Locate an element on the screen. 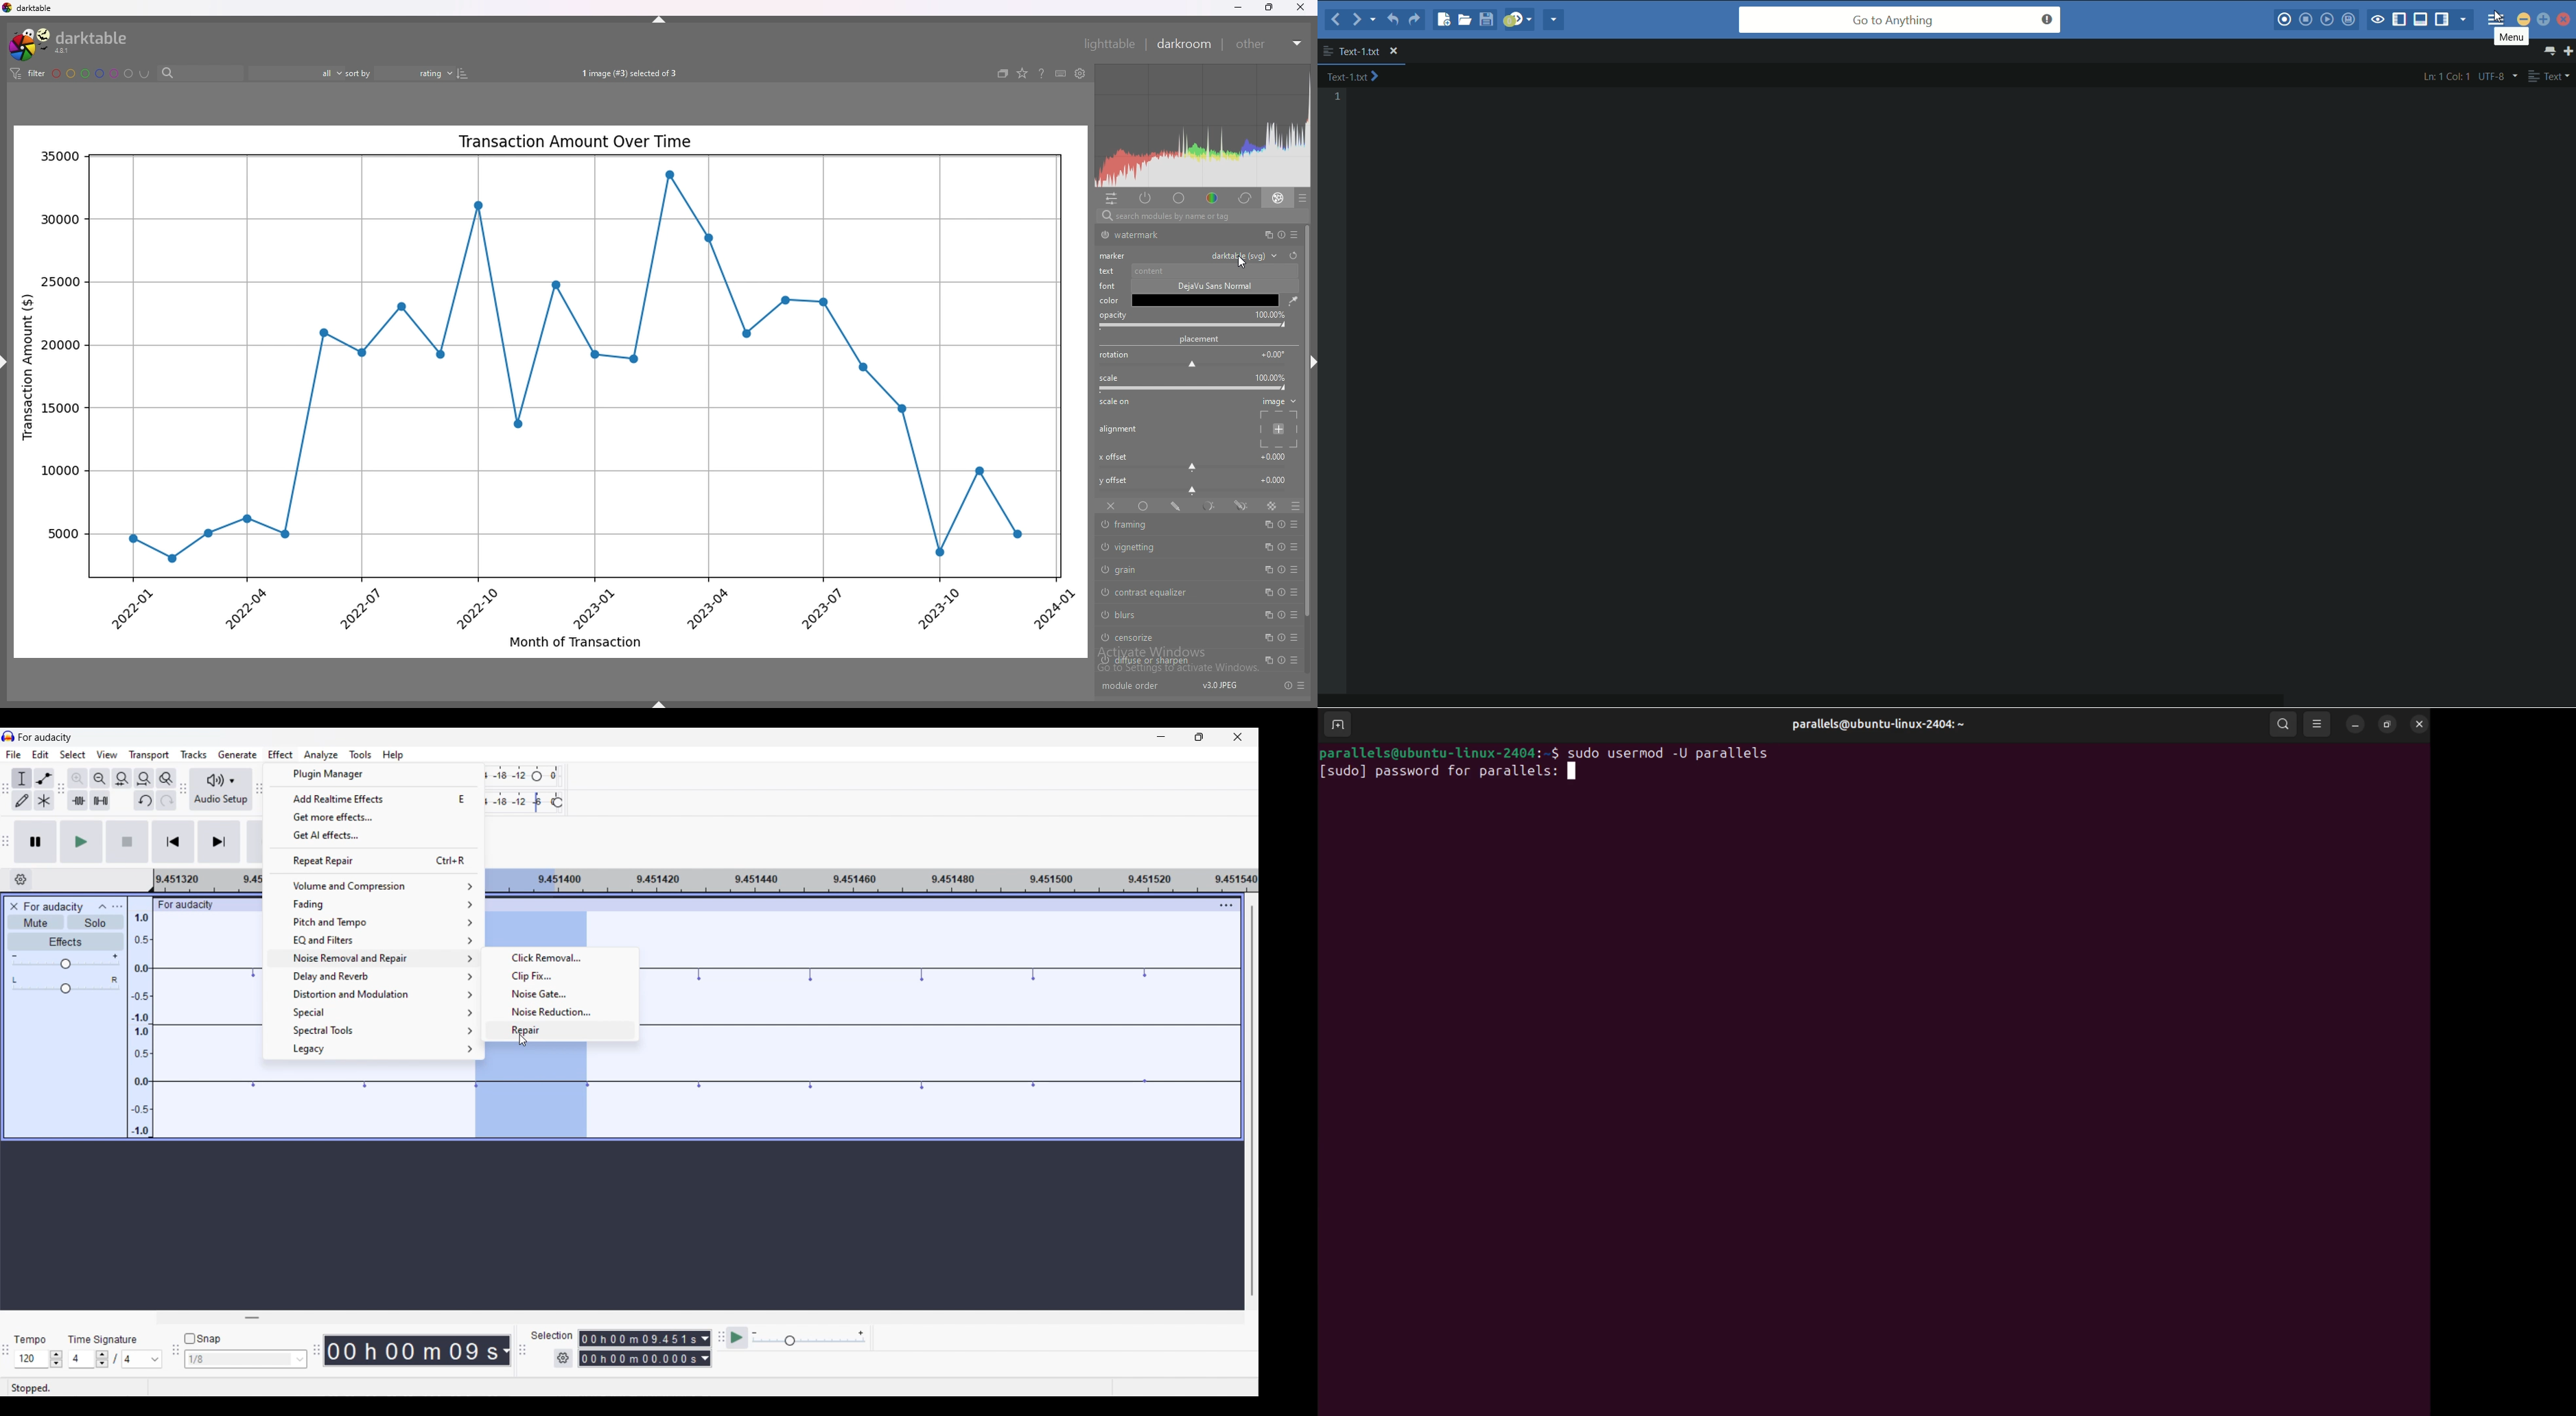 The width and height of the screenshot is (2576, 1428). Tempo settings is located at coordinates (39, 1358).